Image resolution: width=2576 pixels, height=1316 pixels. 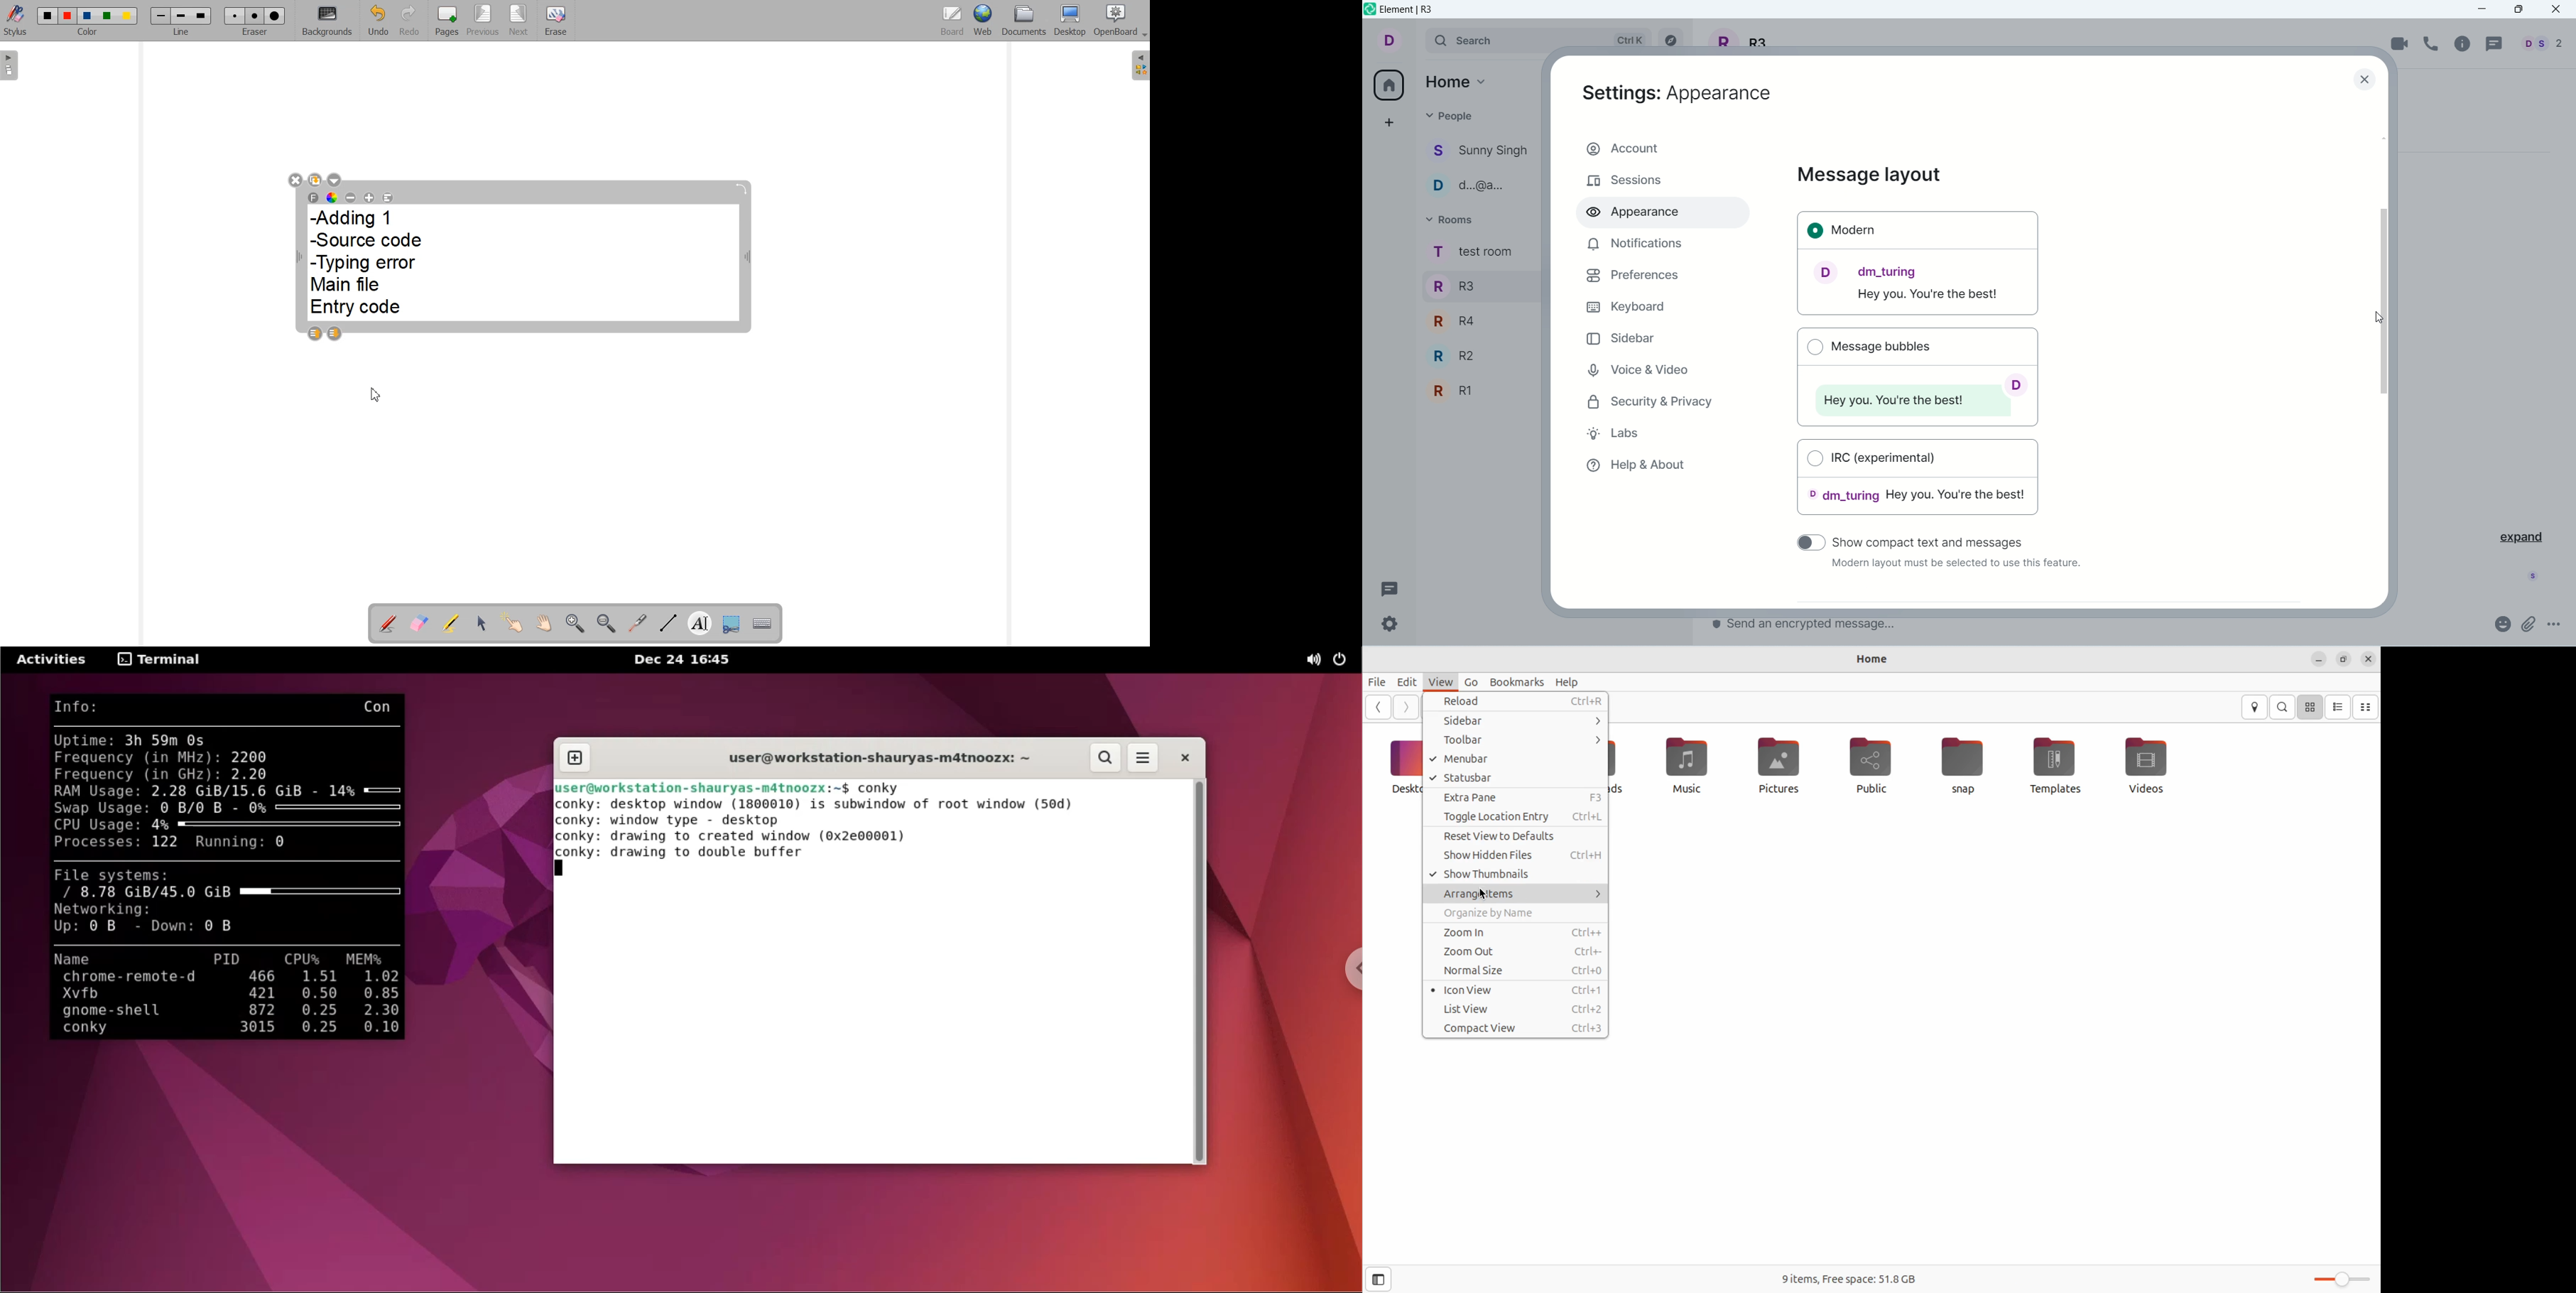 What do you see at coordinates (2401, 43) in the screenshot?
I see `video call` at bounding box center [2401, 43].